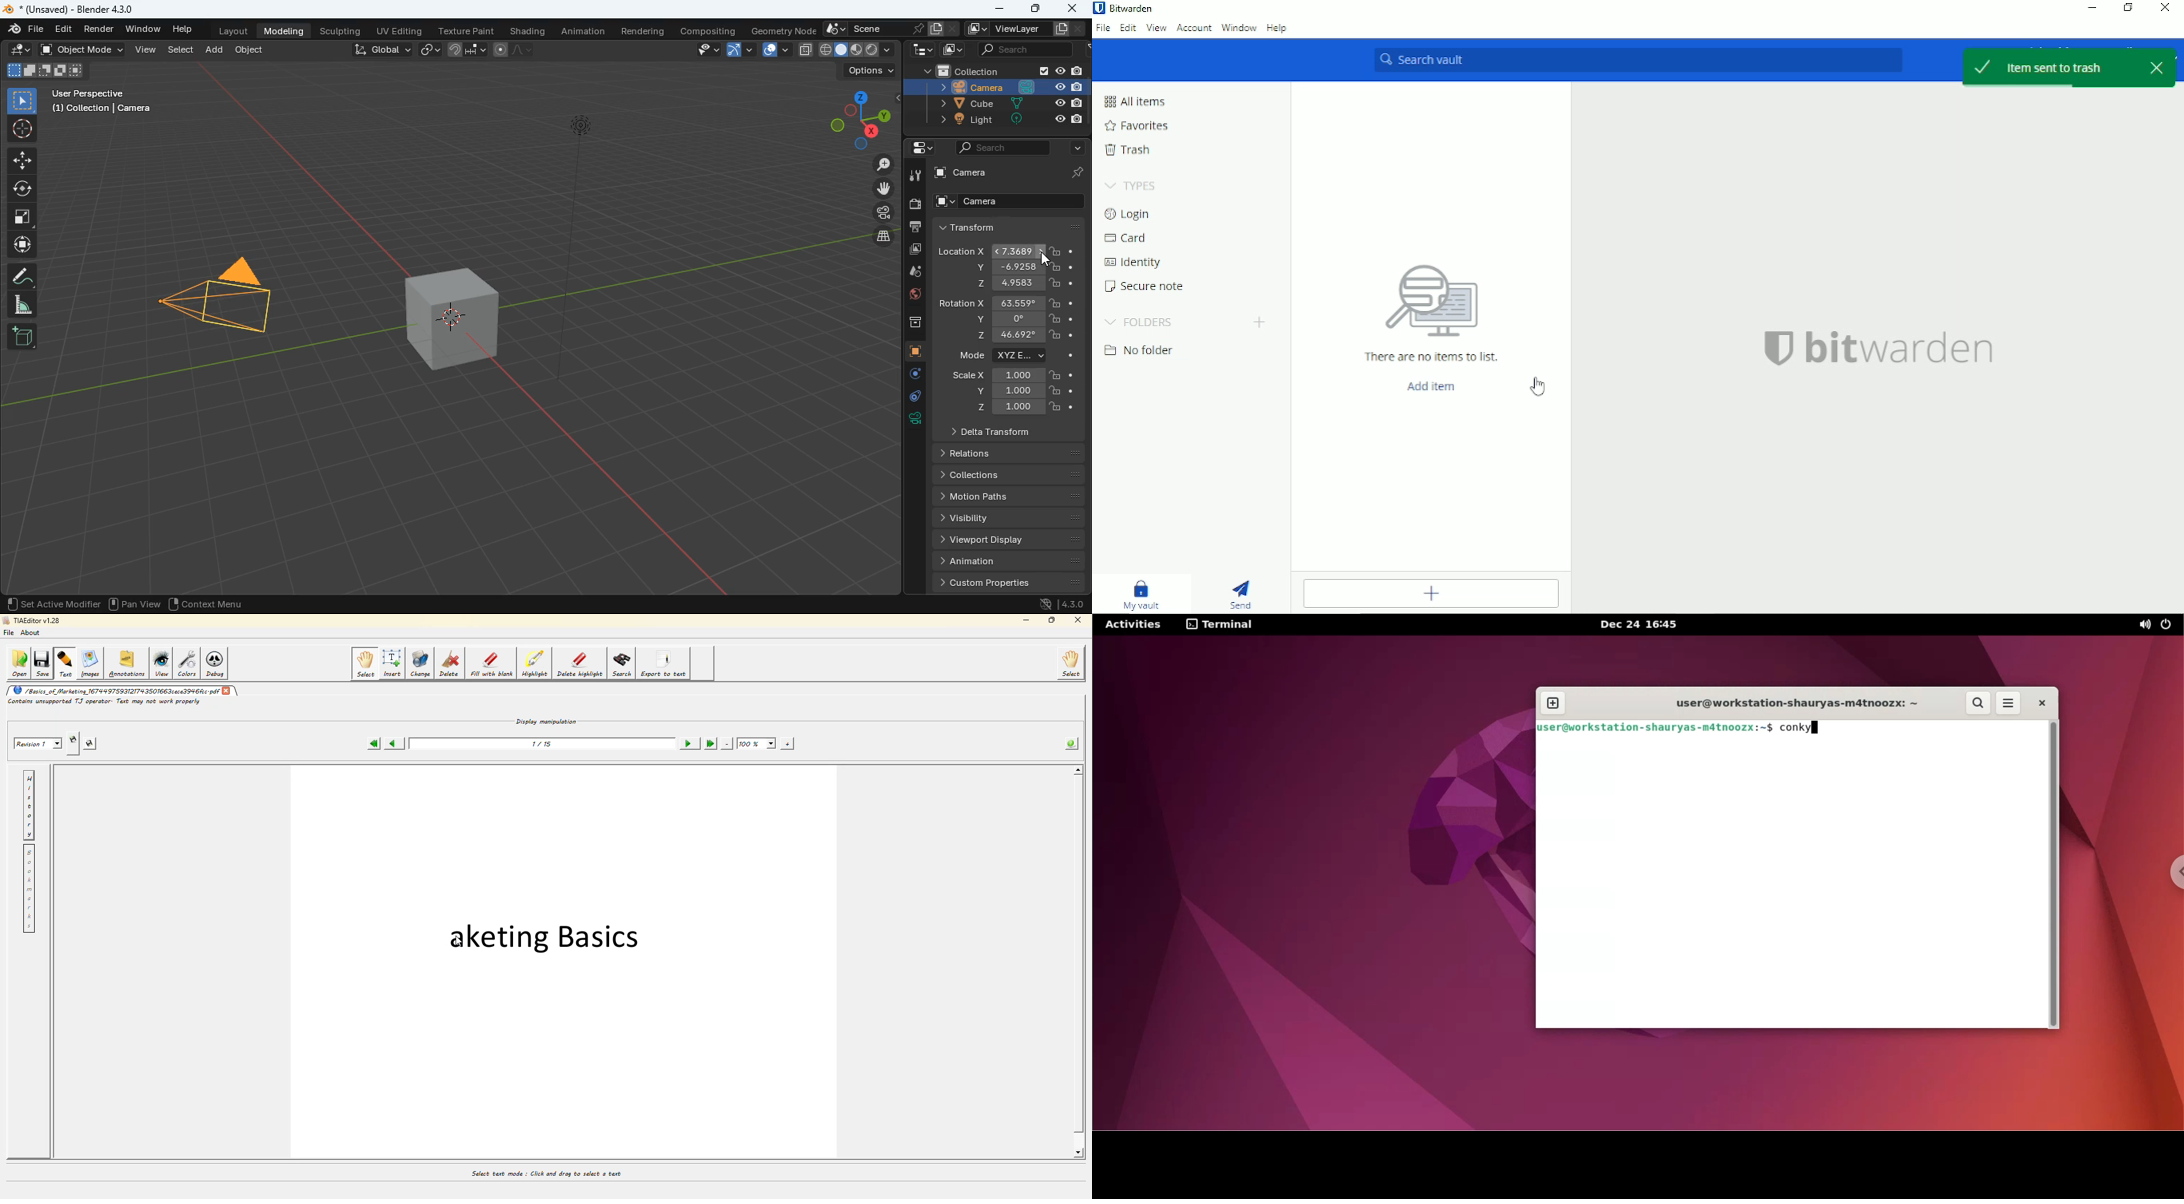 Image resolution: width=2184 pixels, height=1204 pixels. What do you see at coordinates (1102, 28) in the screenshot?
I see `File` at bounding box center [1102, 28].